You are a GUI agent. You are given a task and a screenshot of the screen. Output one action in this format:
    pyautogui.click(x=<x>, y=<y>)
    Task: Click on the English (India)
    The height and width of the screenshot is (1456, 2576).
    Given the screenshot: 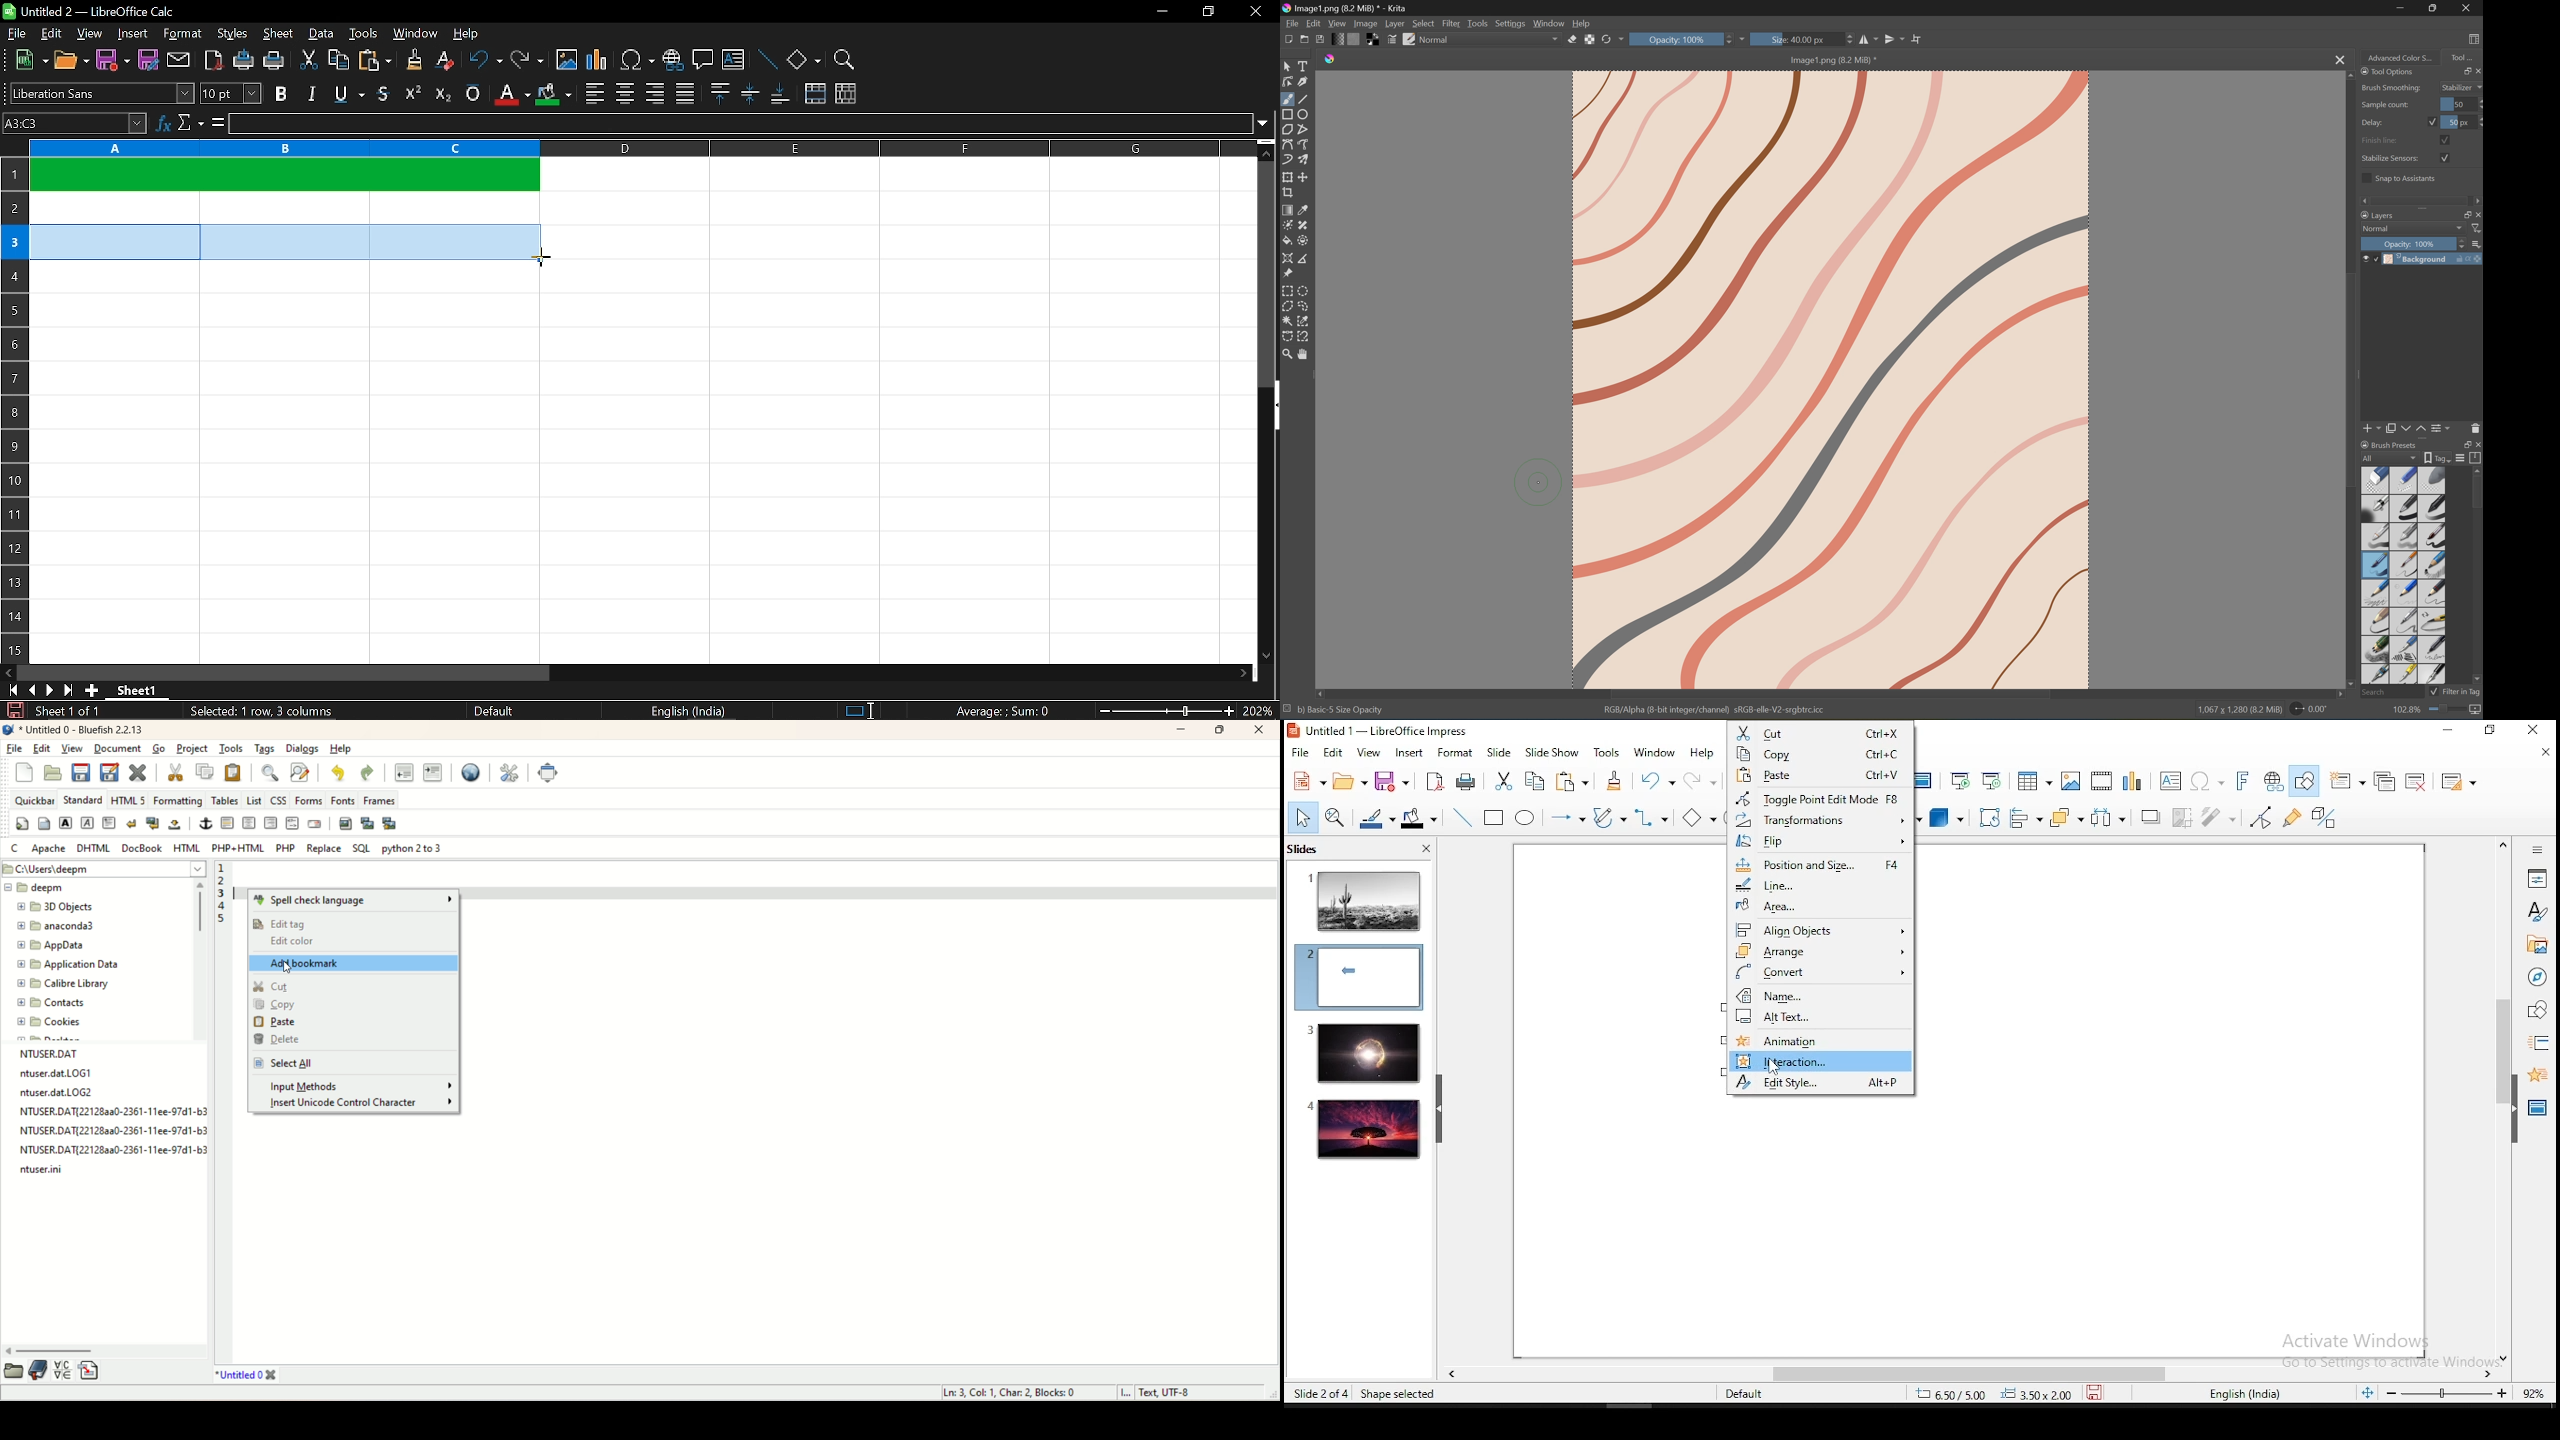 What is the action you would take?
    pyautogui.click(x=690, y=711)
    